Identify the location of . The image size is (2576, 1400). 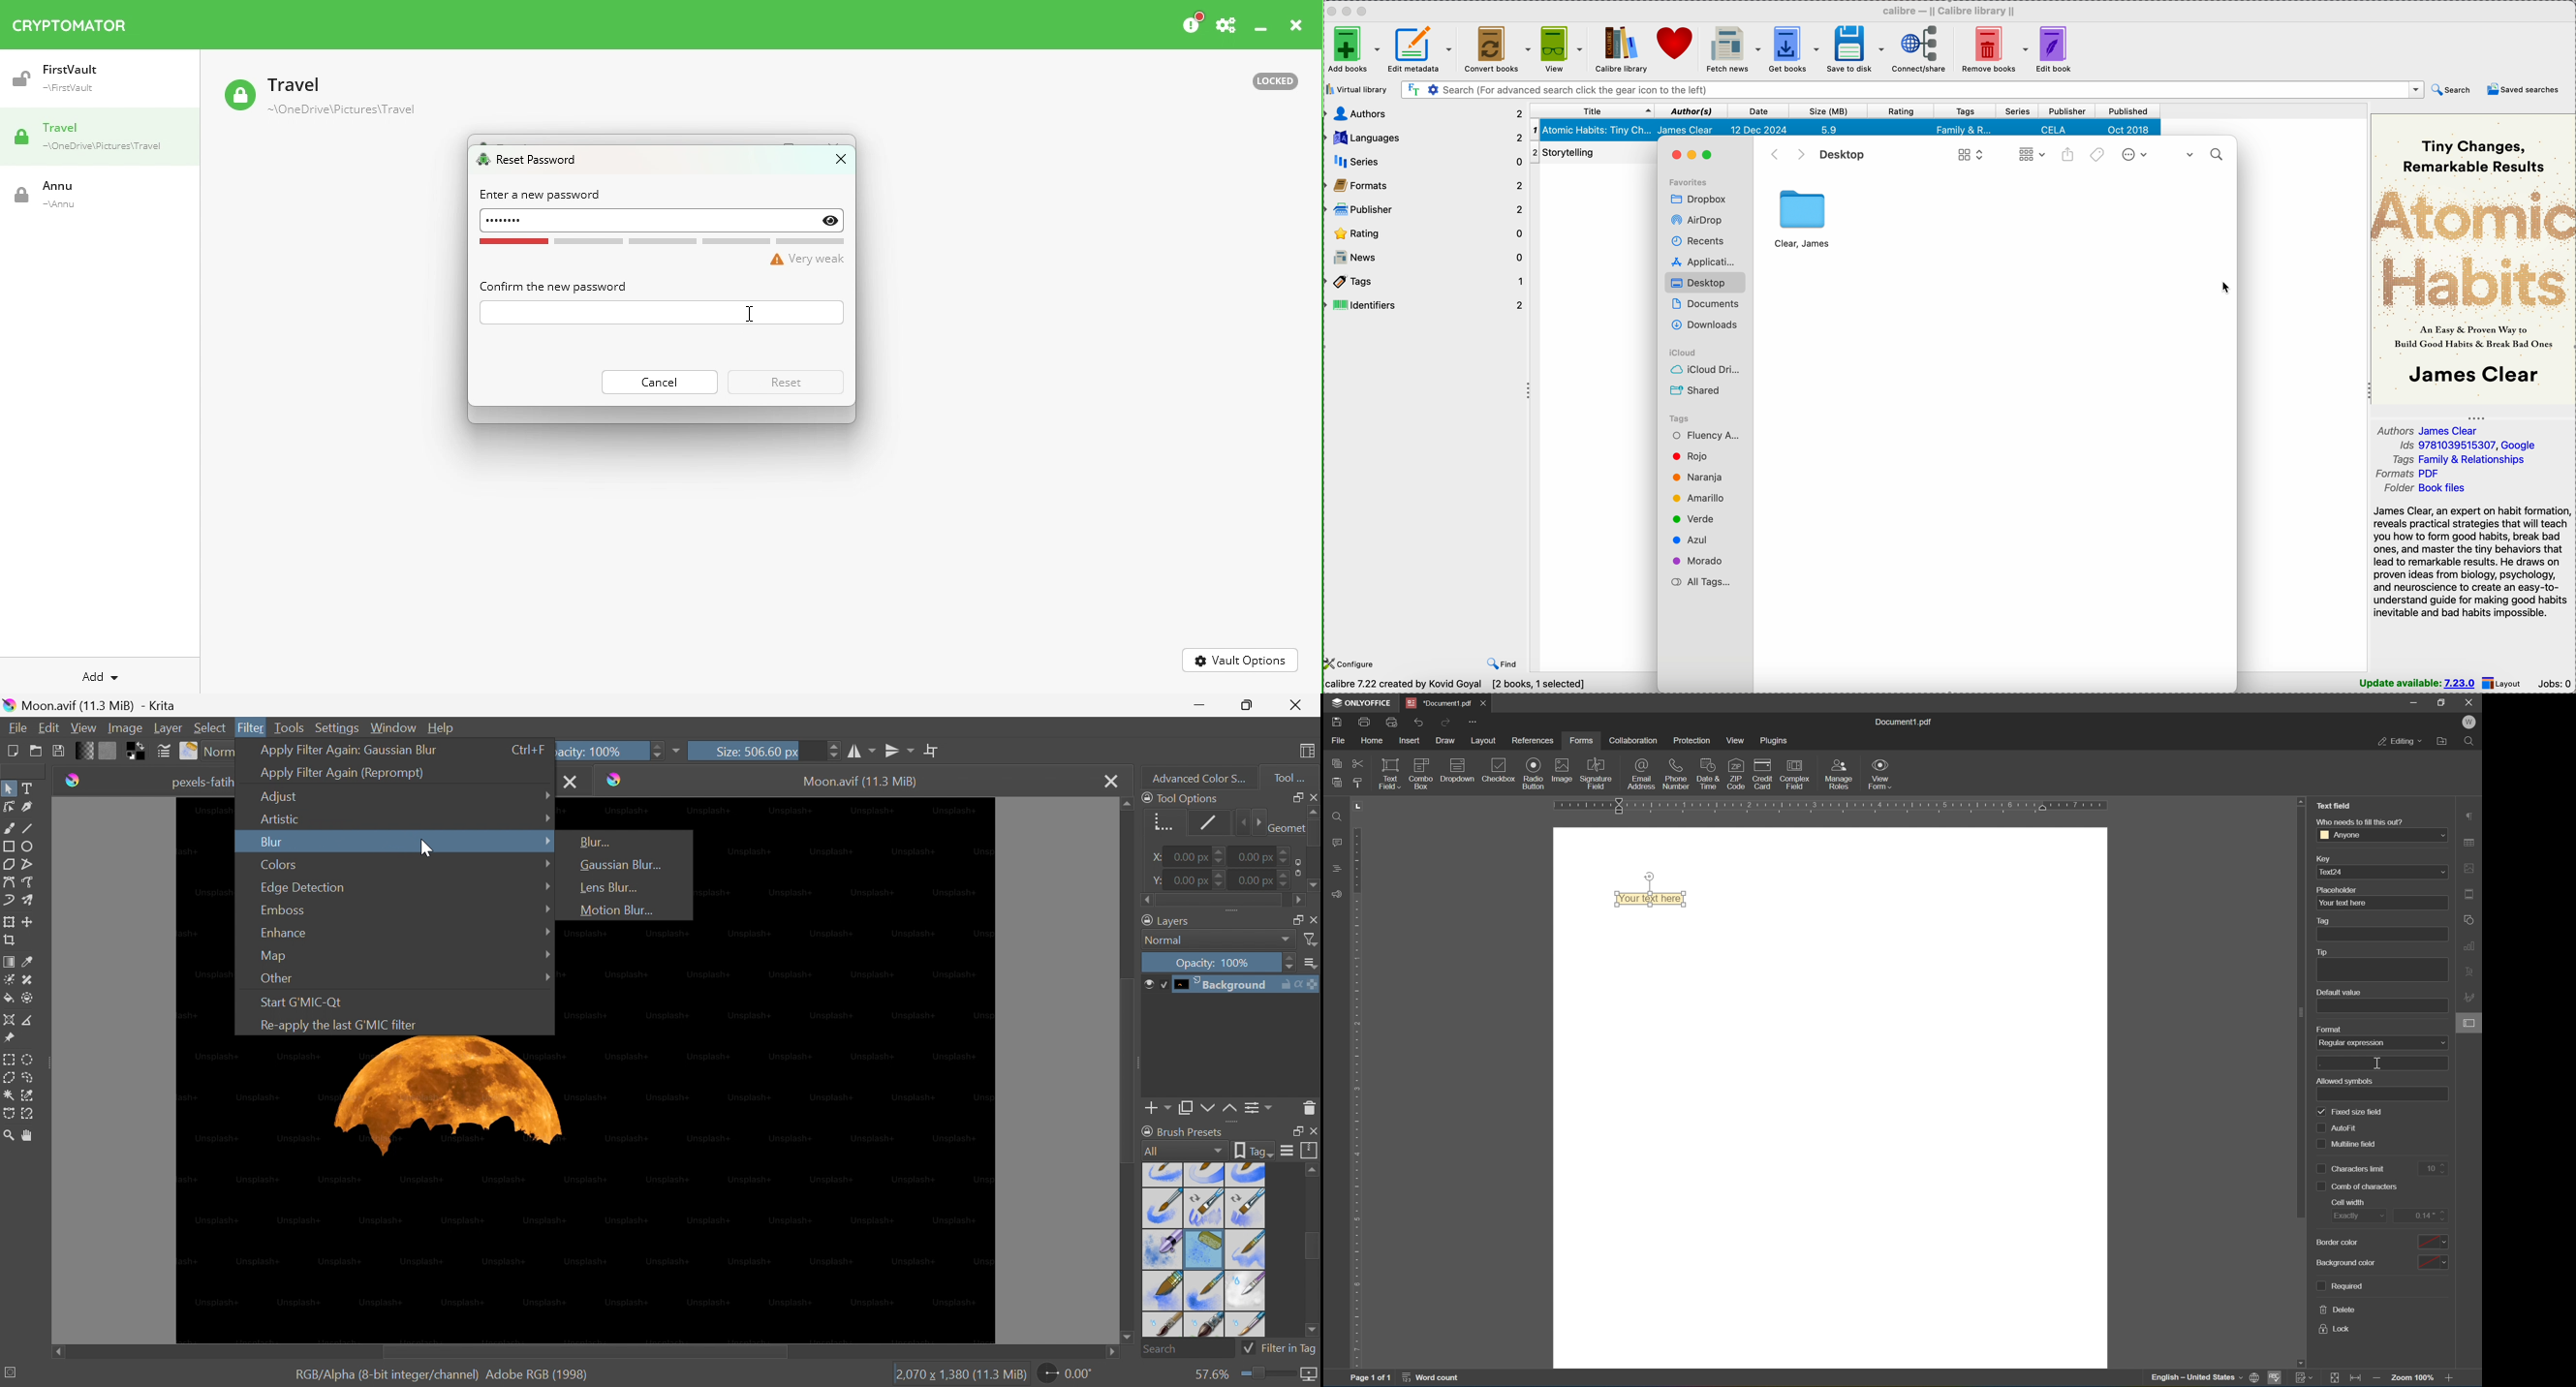
(1180, 799).